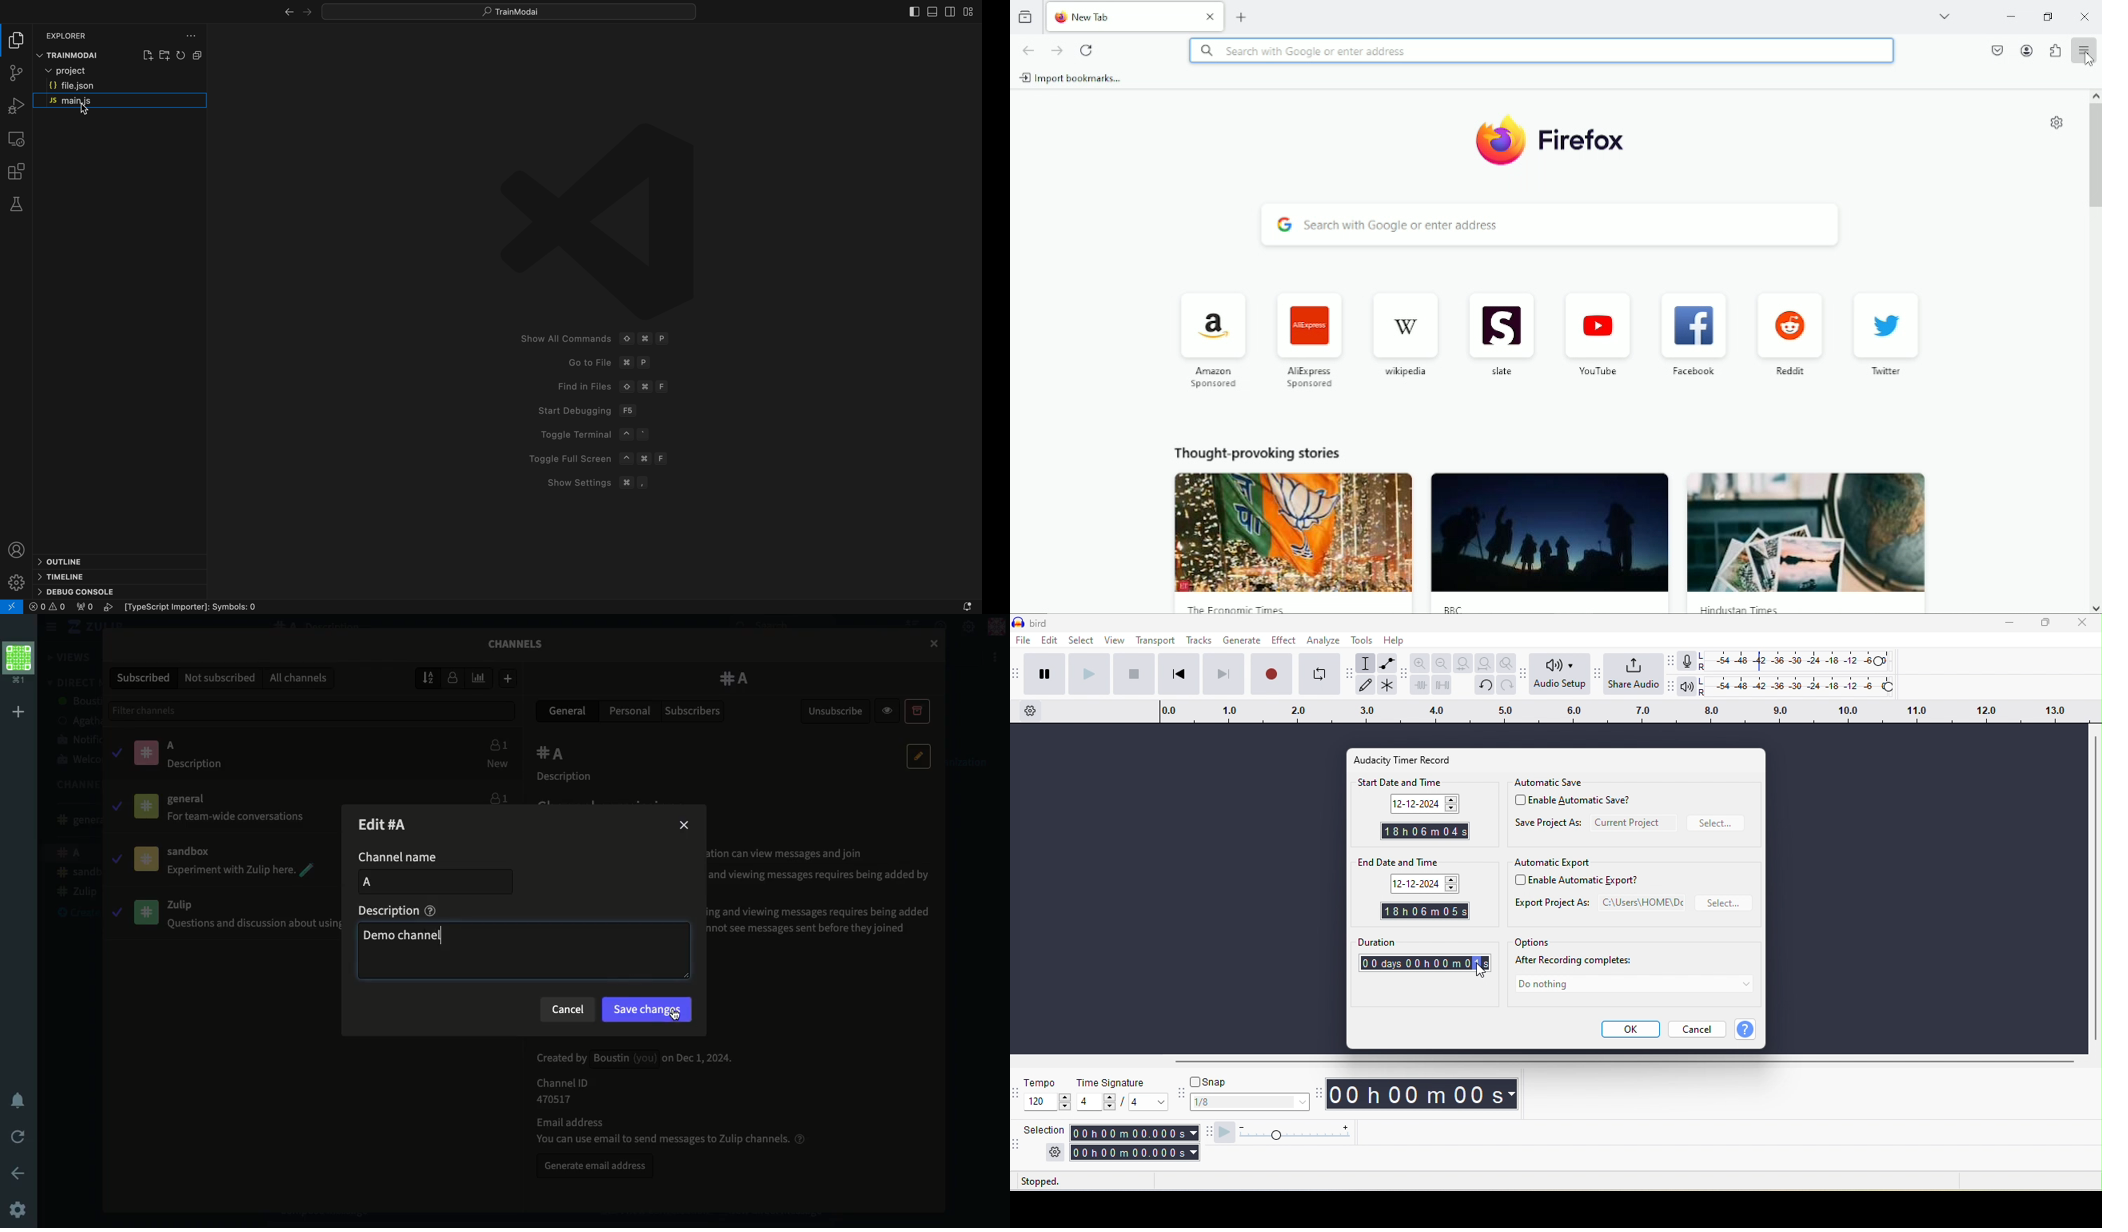  What do you see at coordinates (1697, 1029) in the screenshot?
I see `cancel` at bounding box center [1697, 1029].